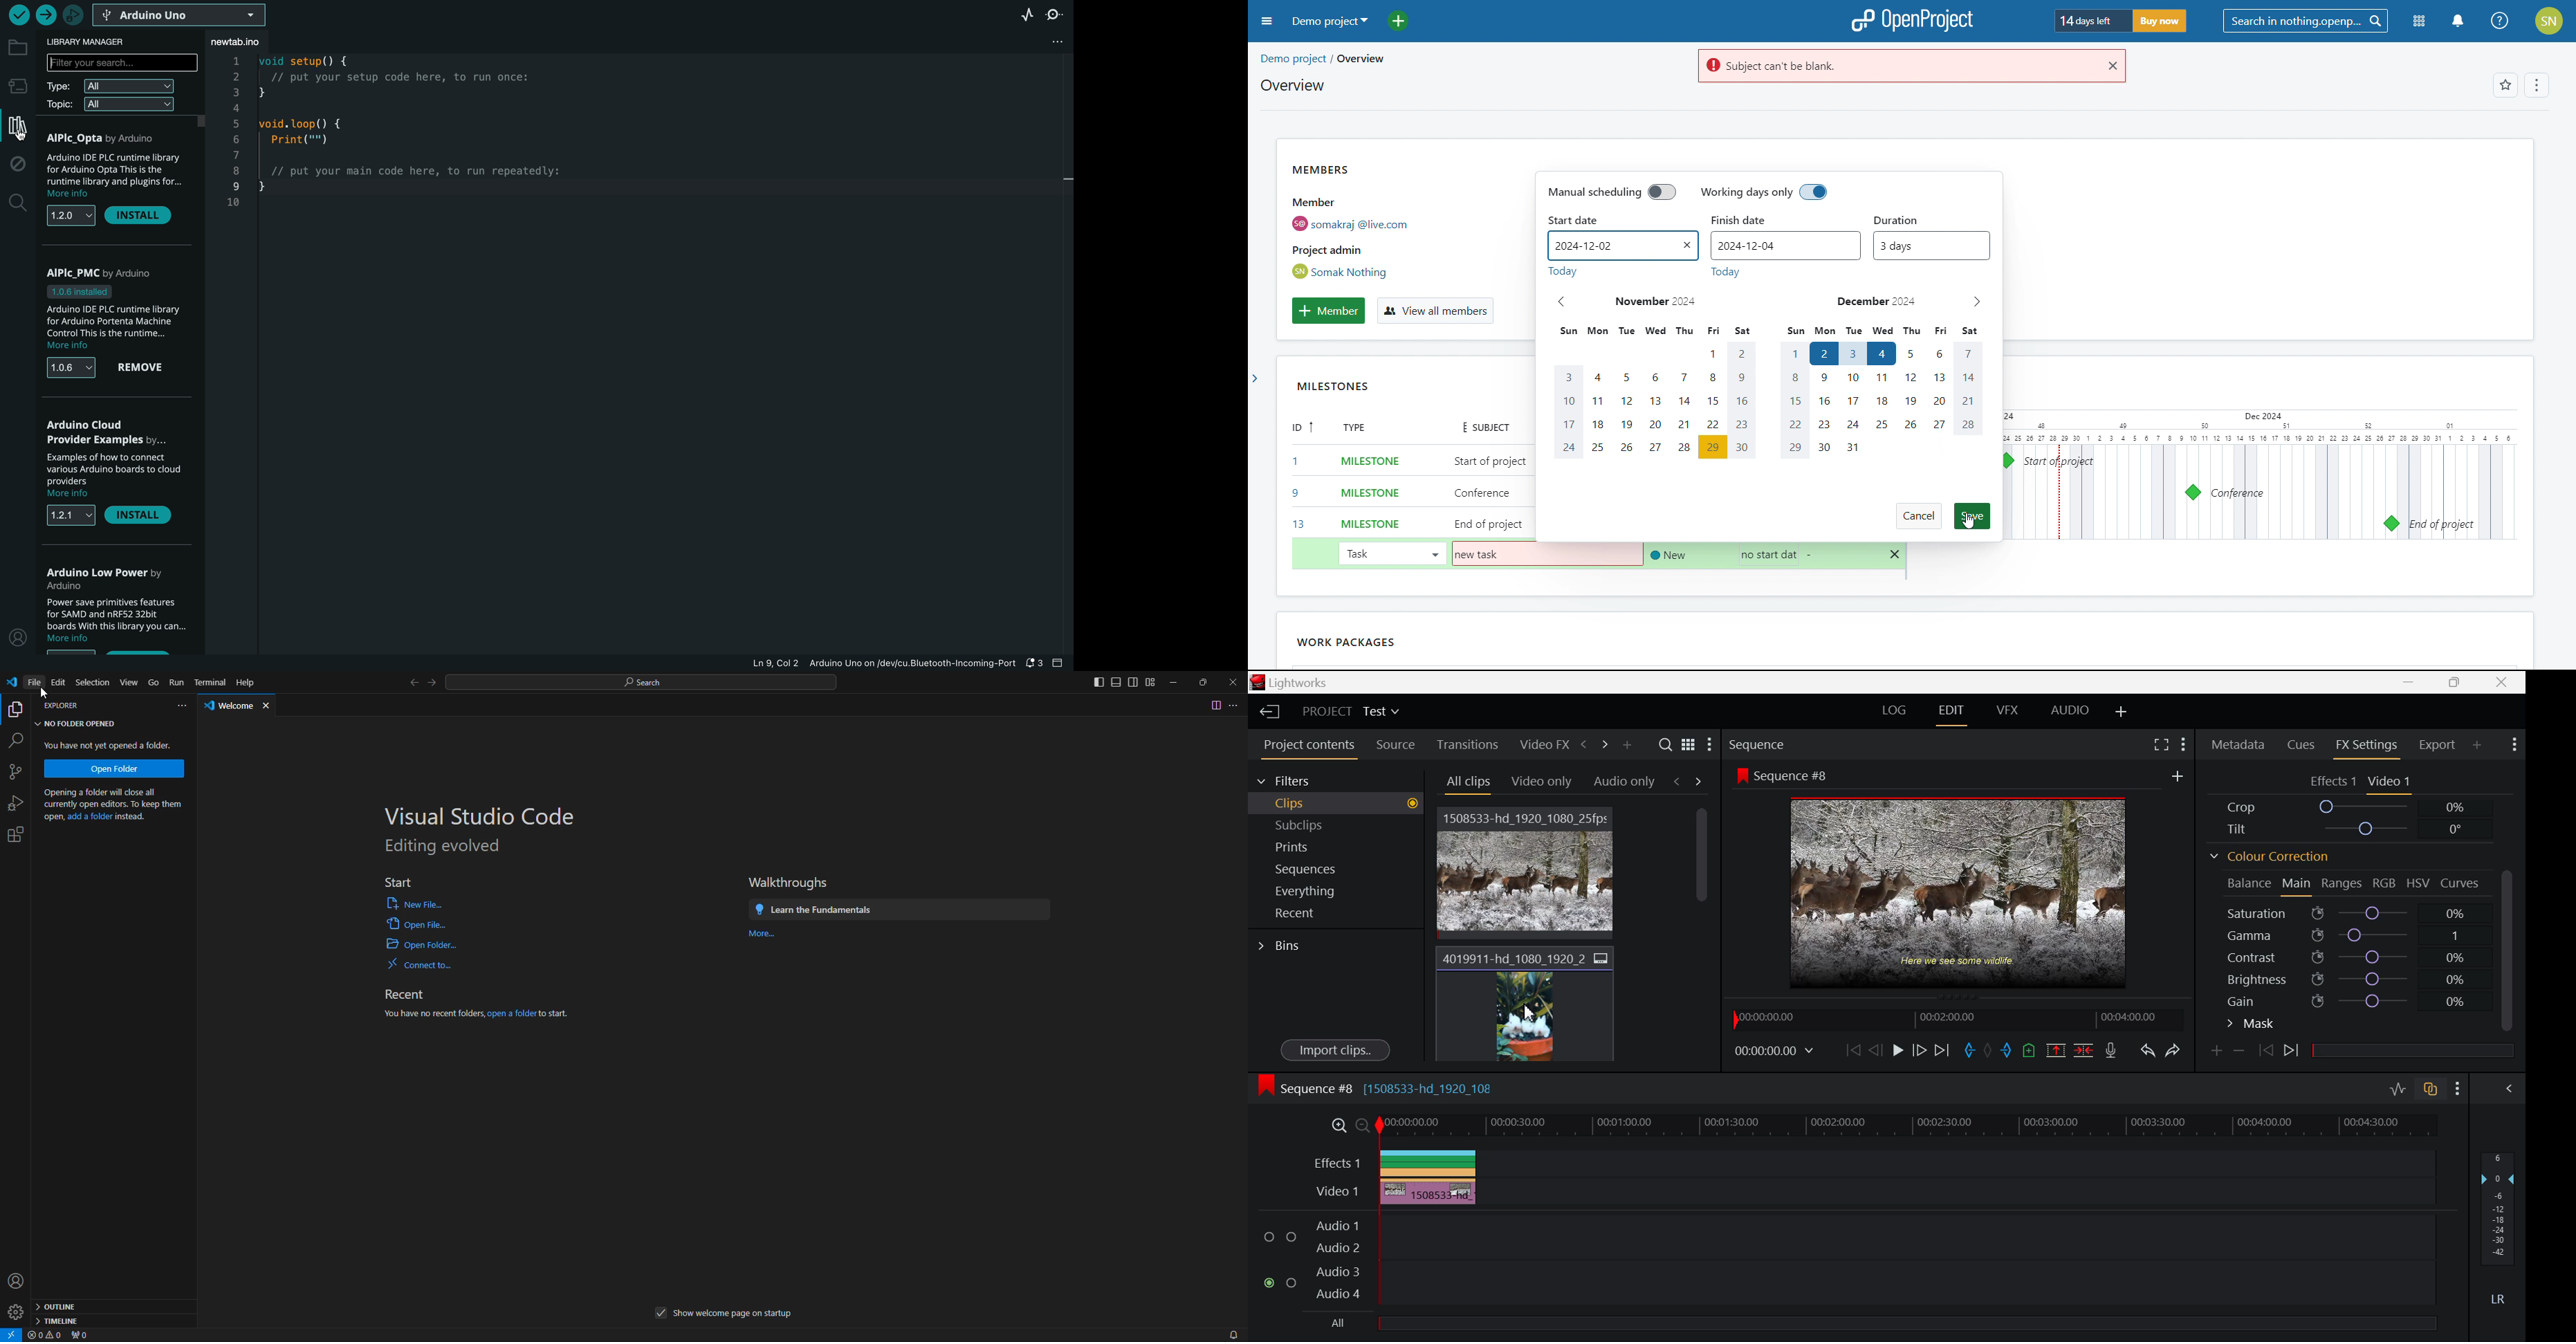 This screenshot has height=1344, width=2576. Describe the element at coordinates (1944, 1050) in the screenshot. I see `To End` at that location.